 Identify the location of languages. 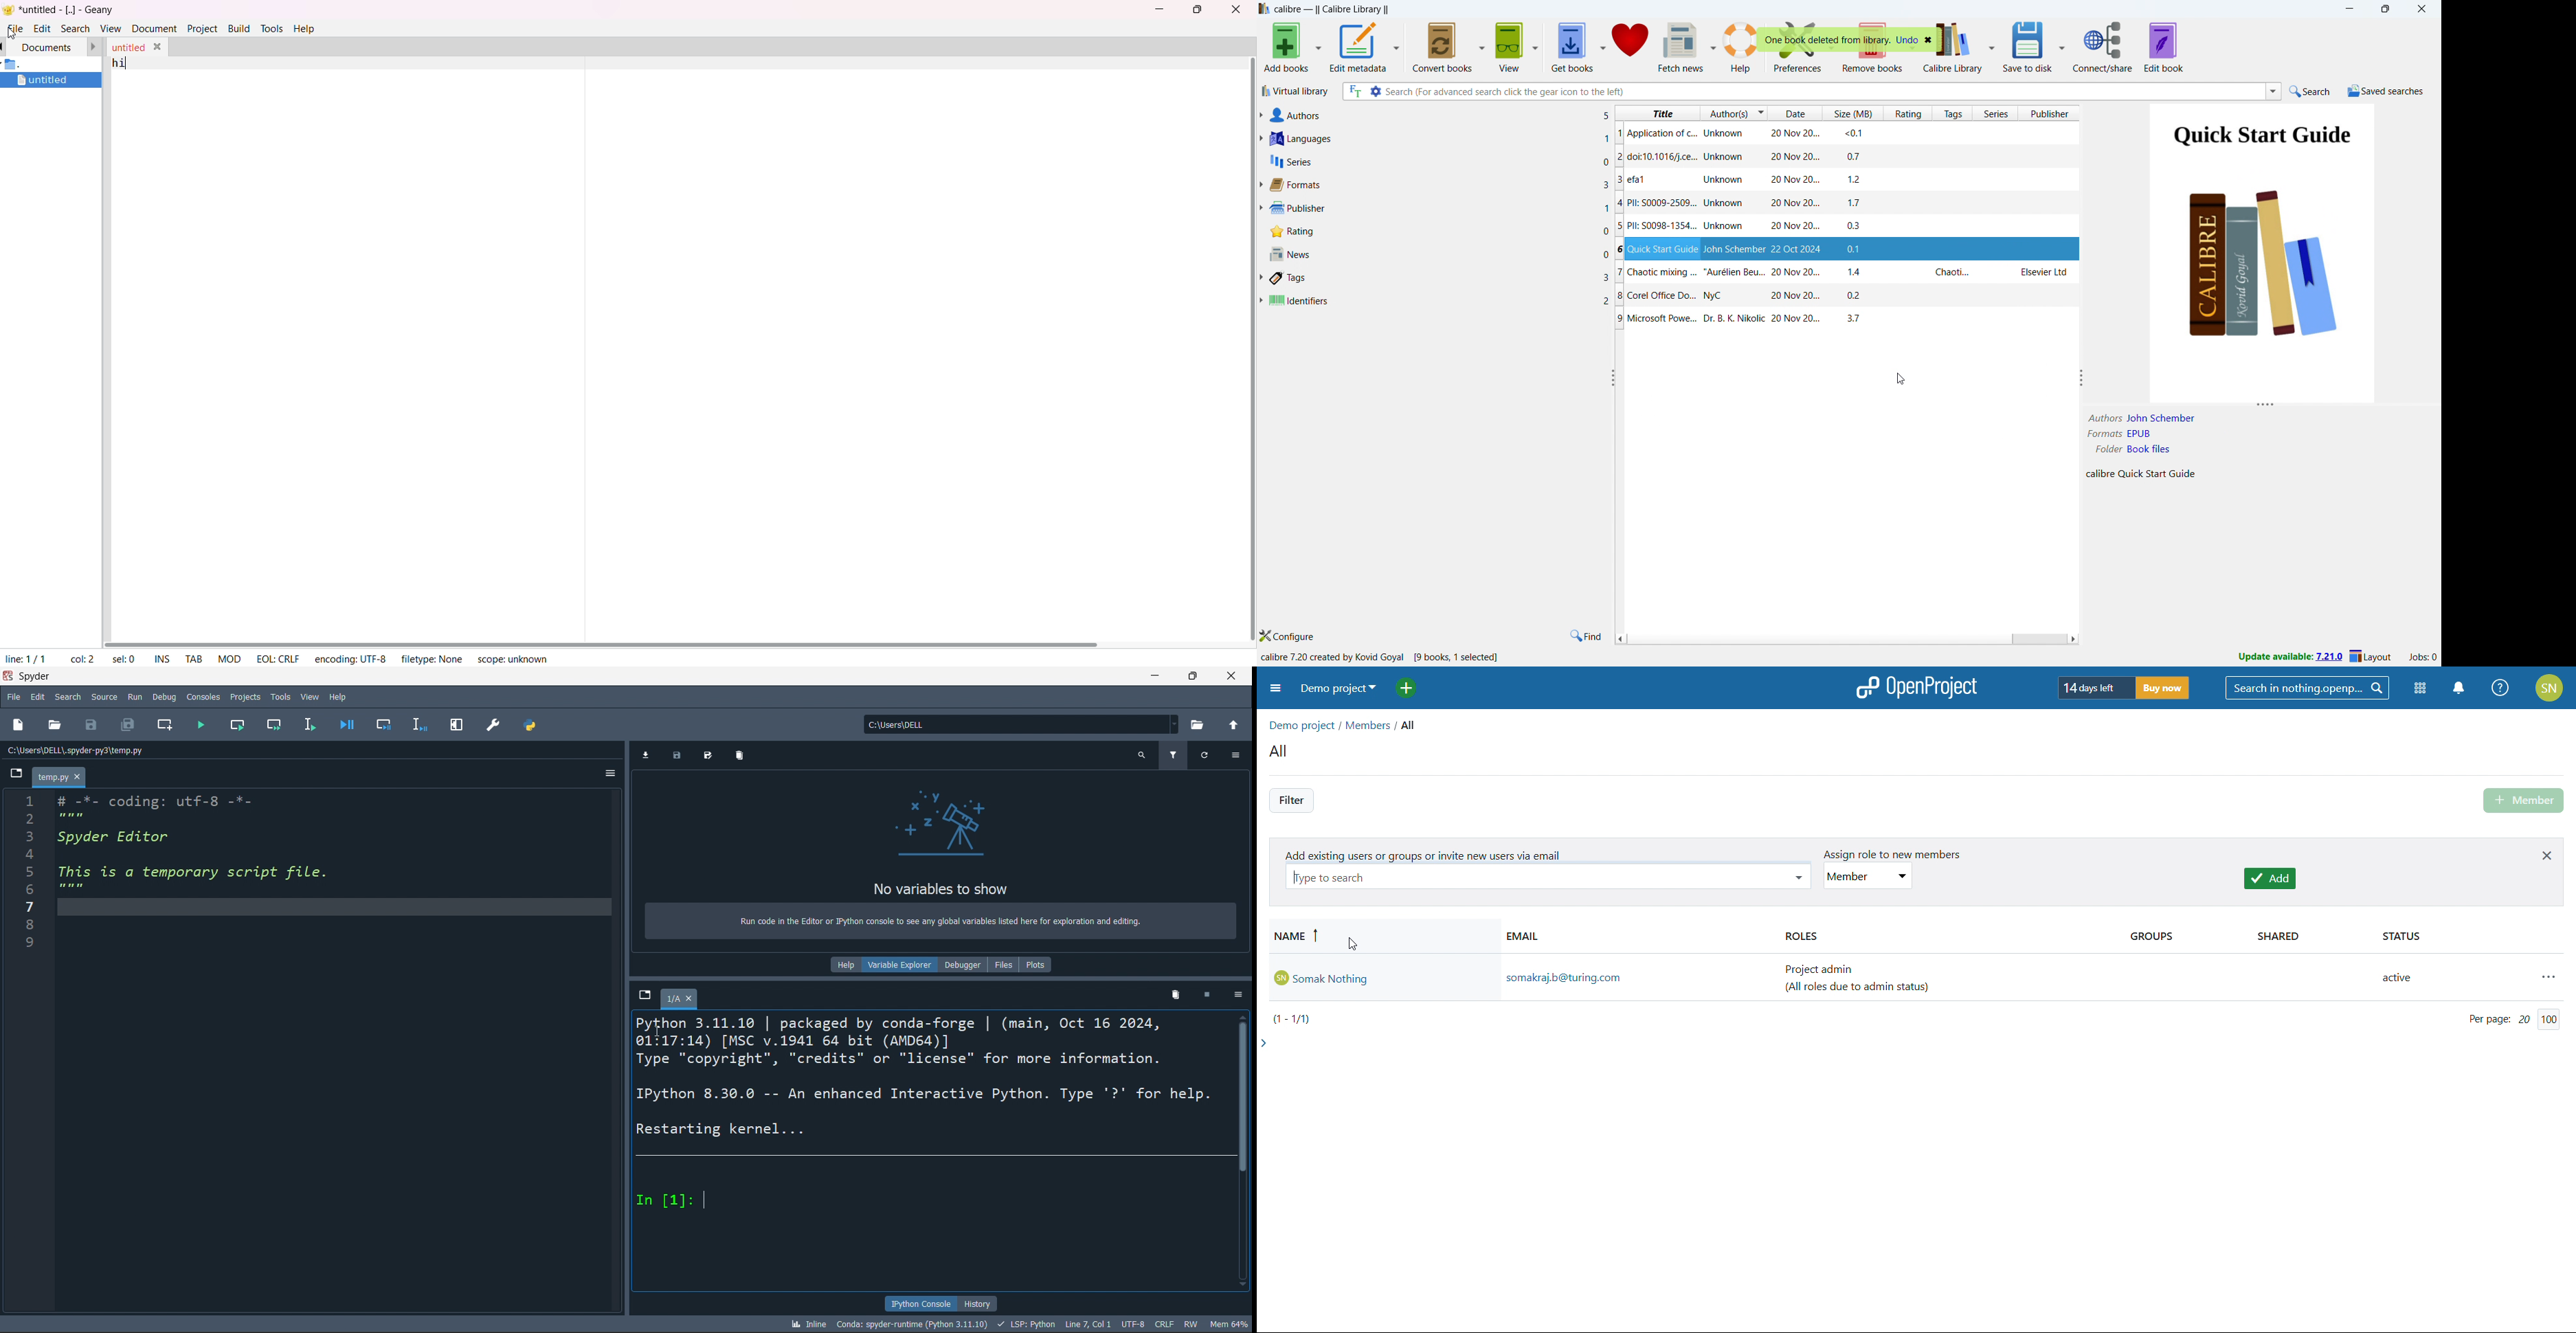
(1436, 139).